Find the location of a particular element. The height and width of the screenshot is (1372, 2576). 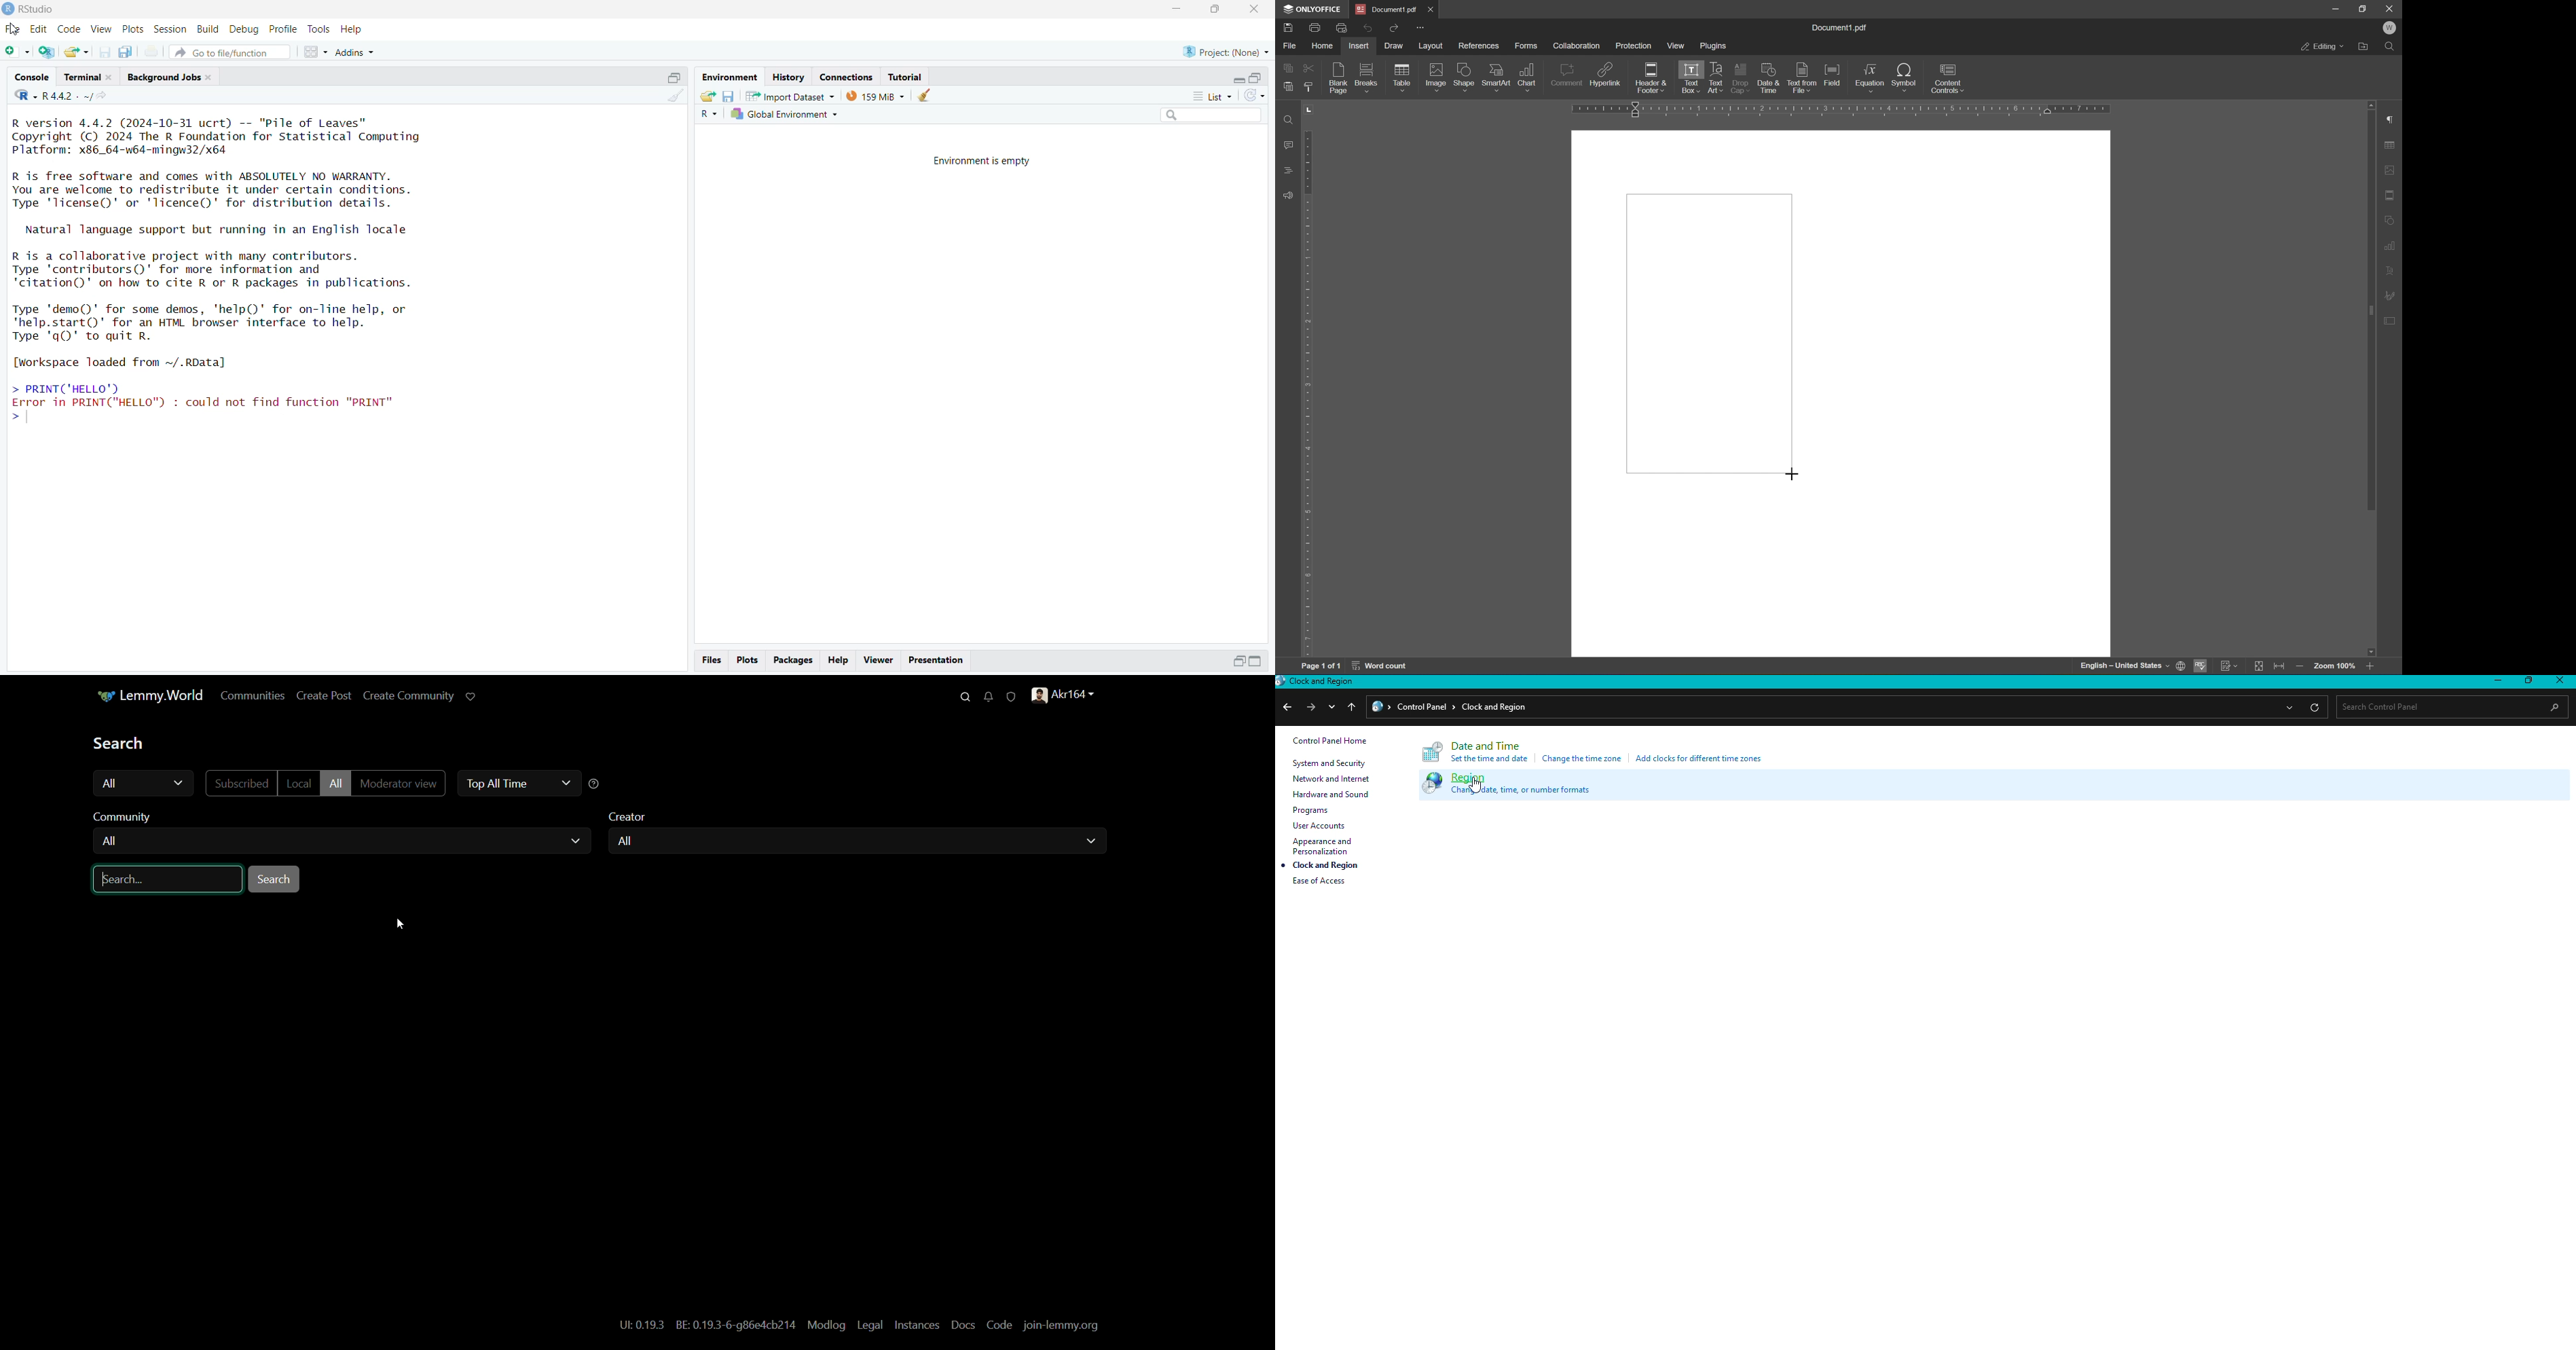

presentation is located at coordinates (936, 659).